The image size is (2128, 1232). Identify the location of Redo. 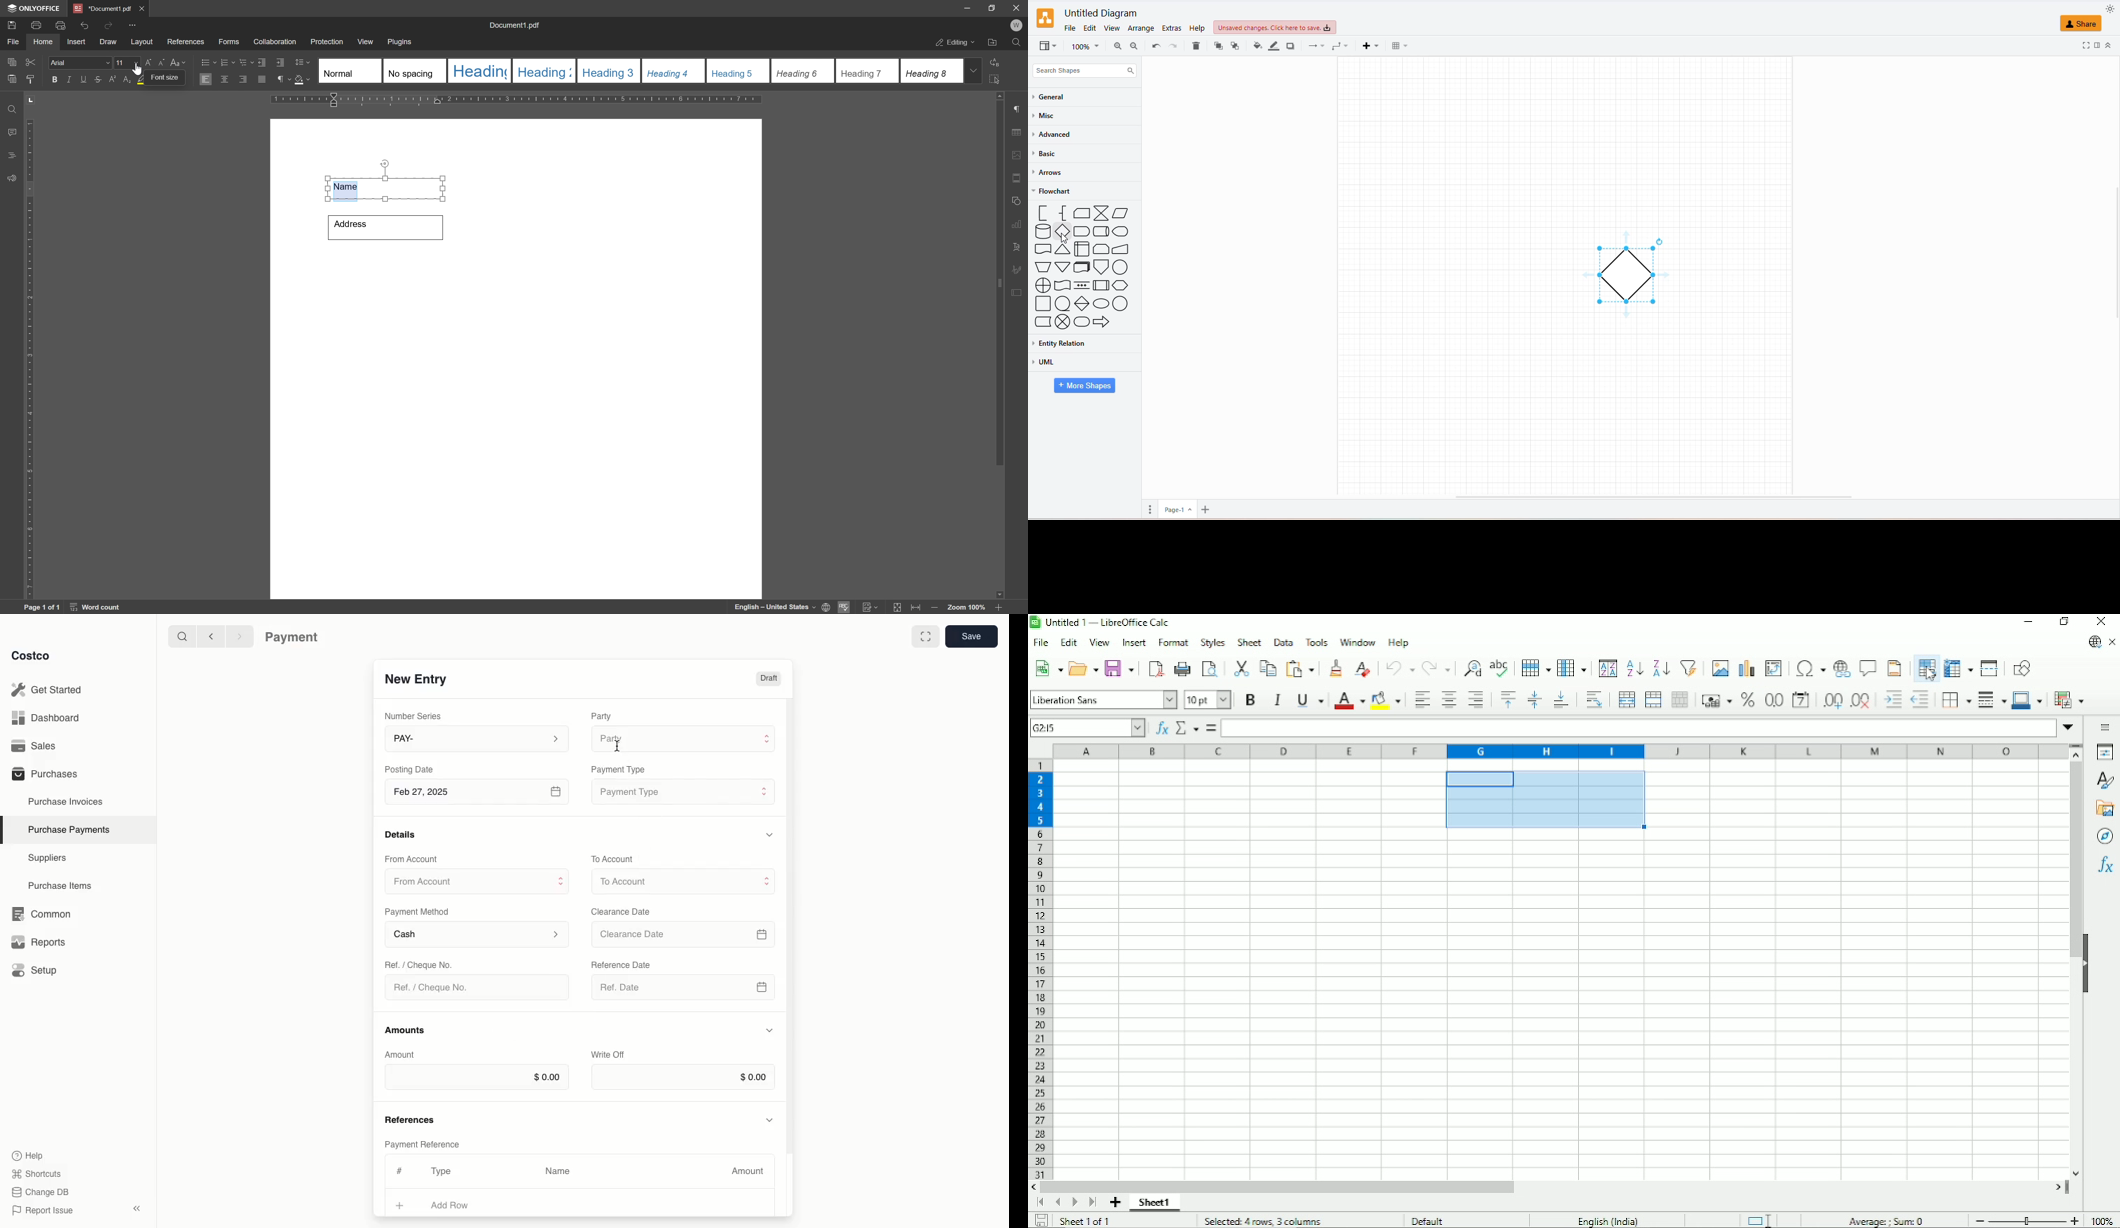
(1435, 667).